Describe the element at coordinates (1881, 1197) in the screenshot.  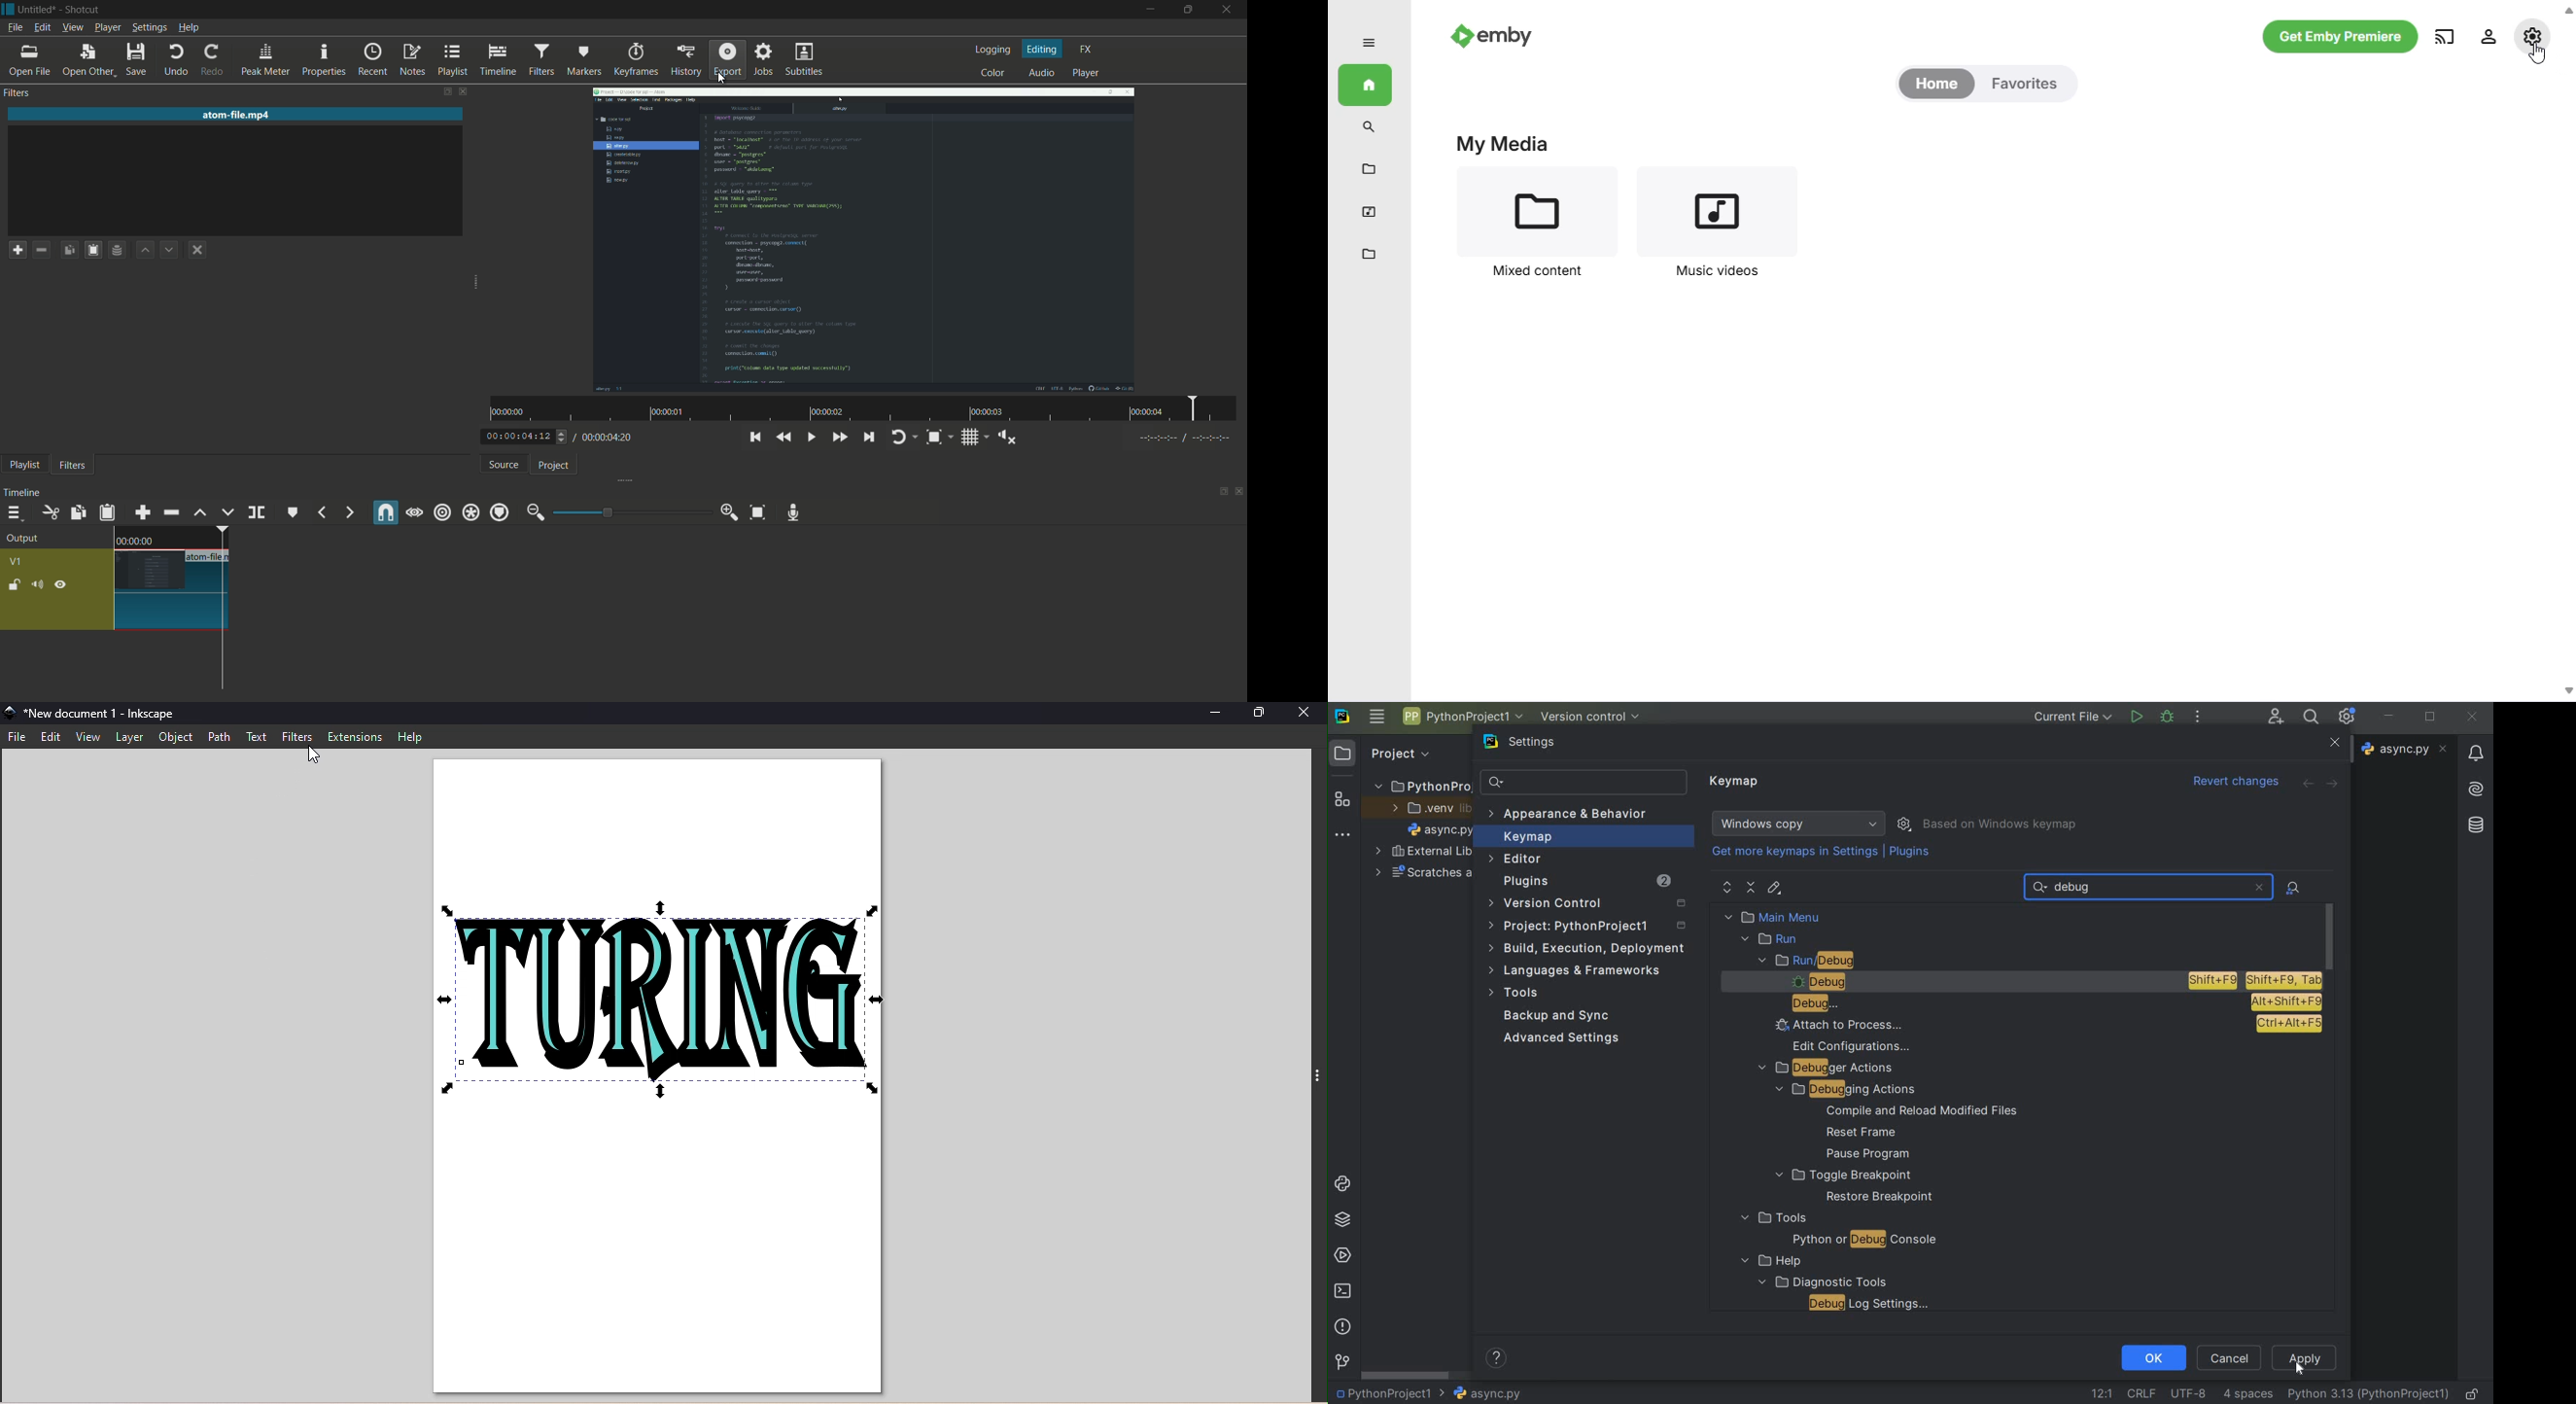
I see `restore breakpoint` at that location.